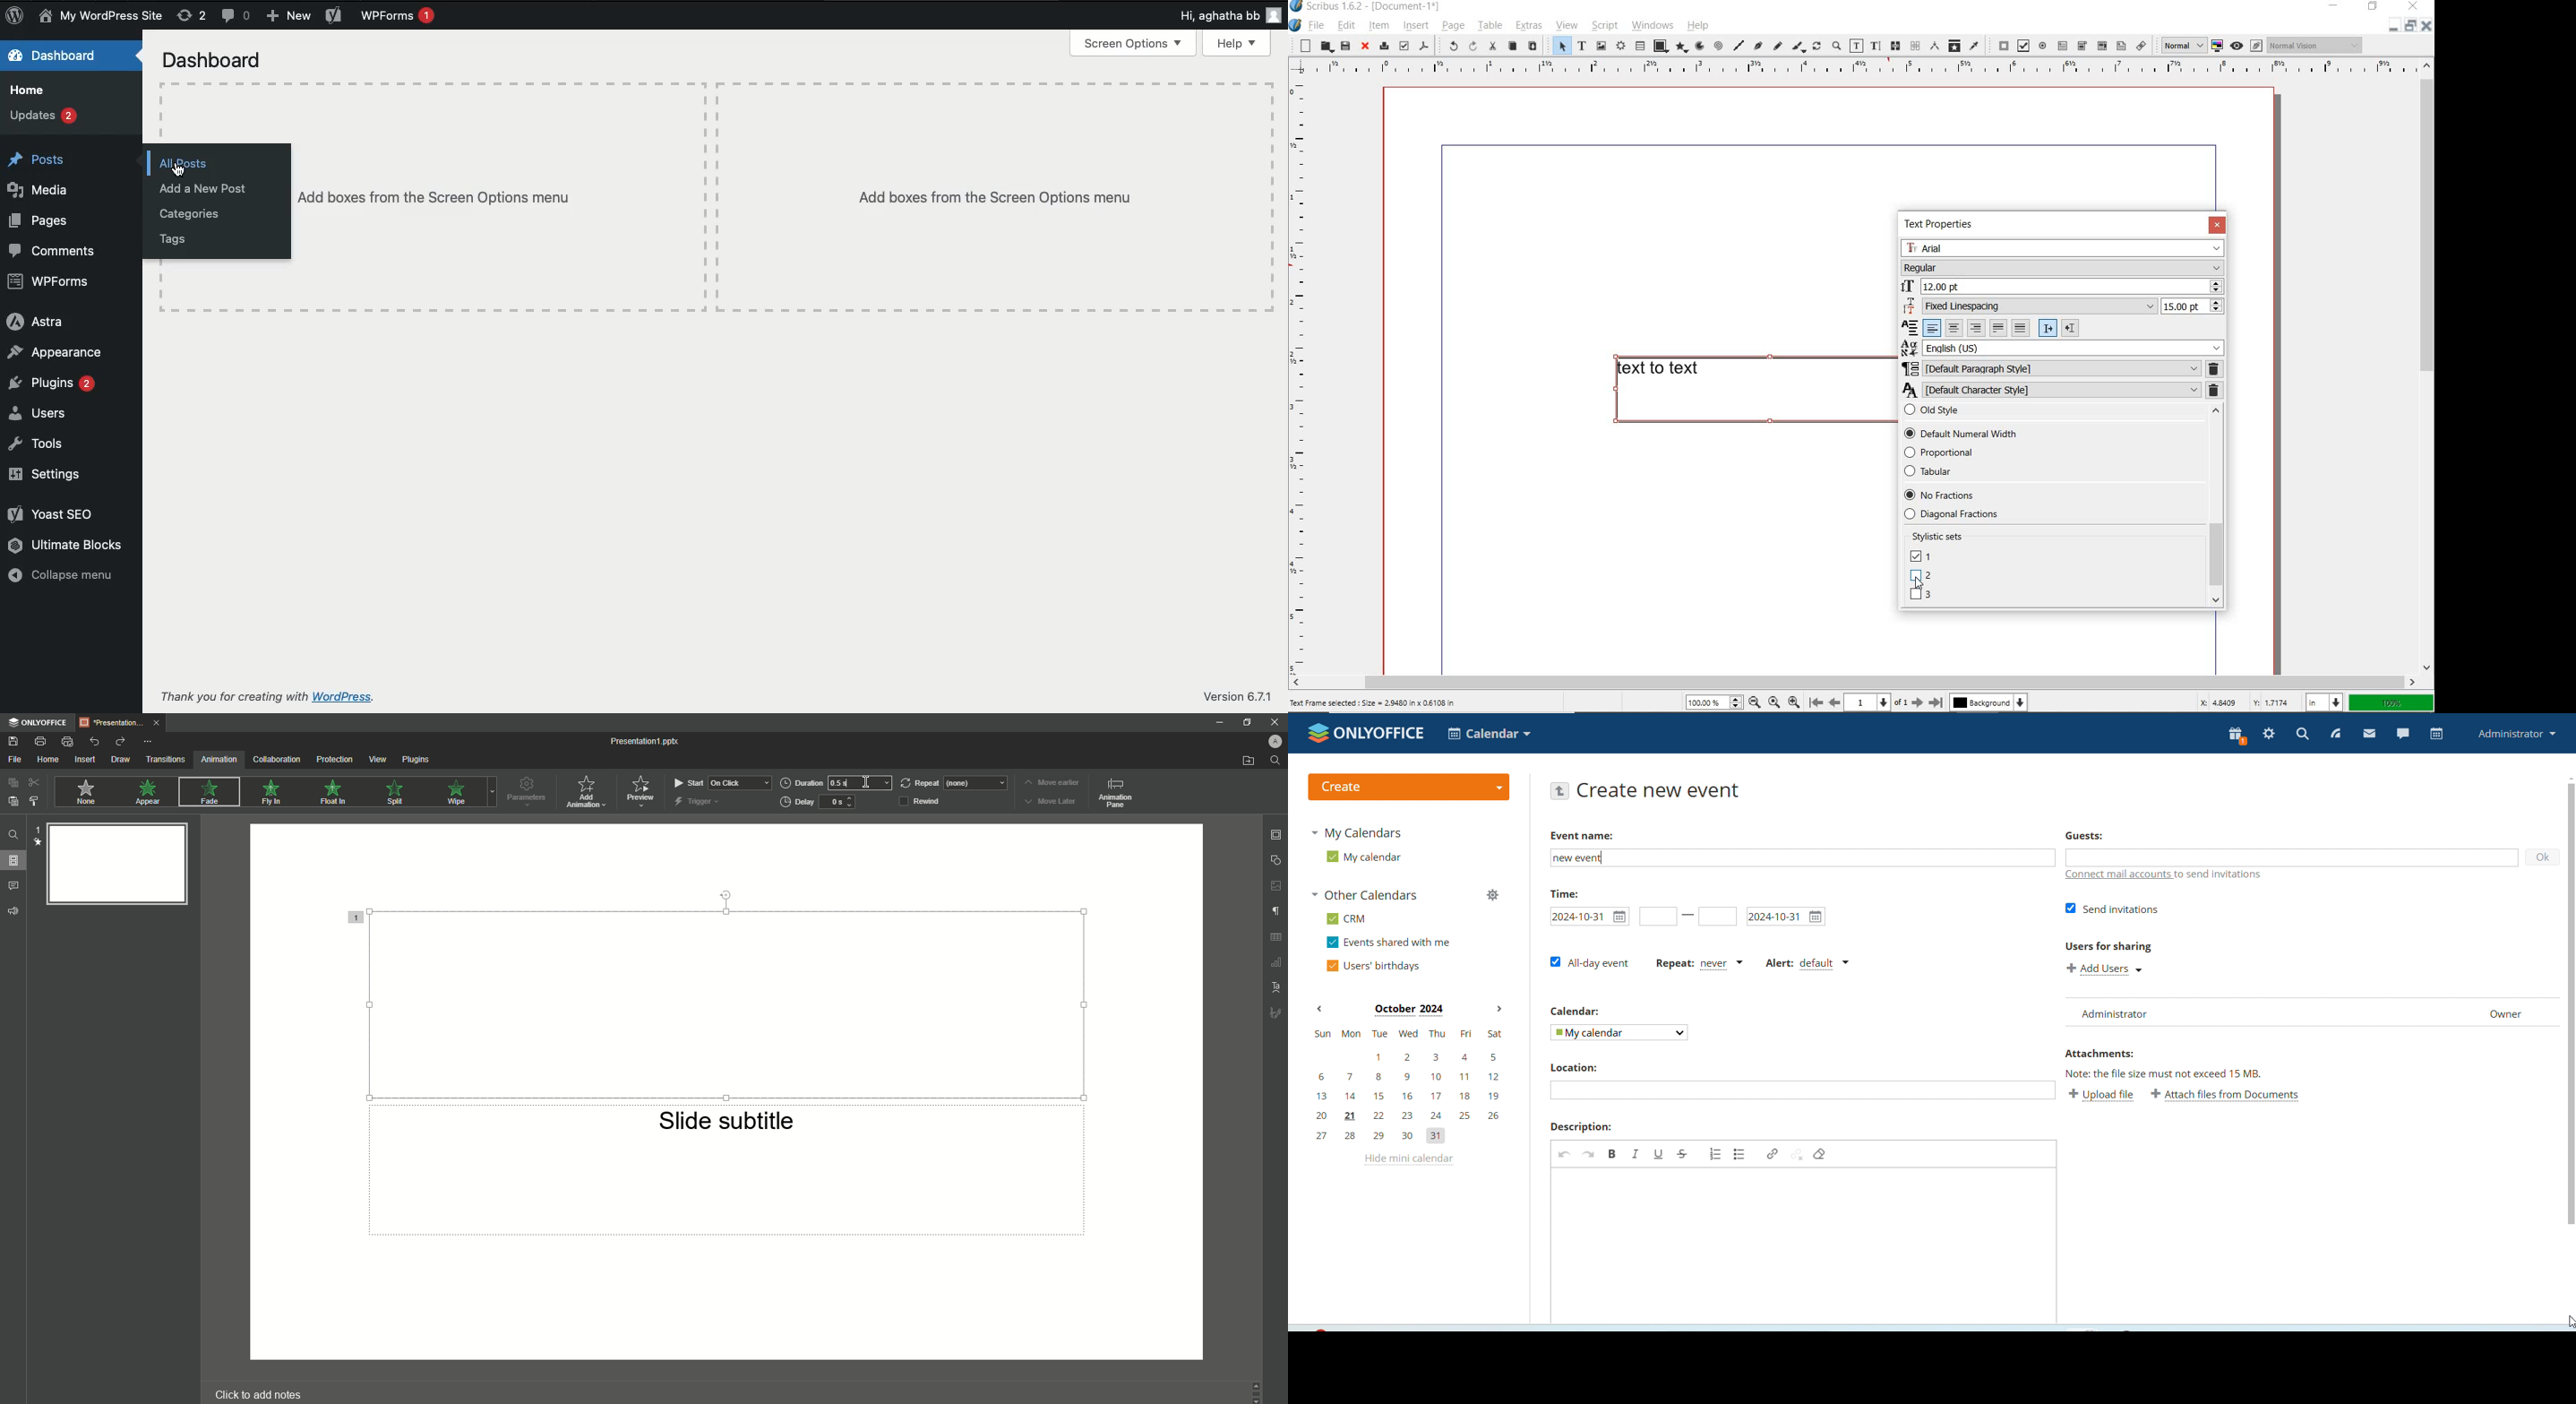  What do you see at coordinates (1136, 42) in the screenshot?
I see `Screen options` at bounding box center [1136, 42].